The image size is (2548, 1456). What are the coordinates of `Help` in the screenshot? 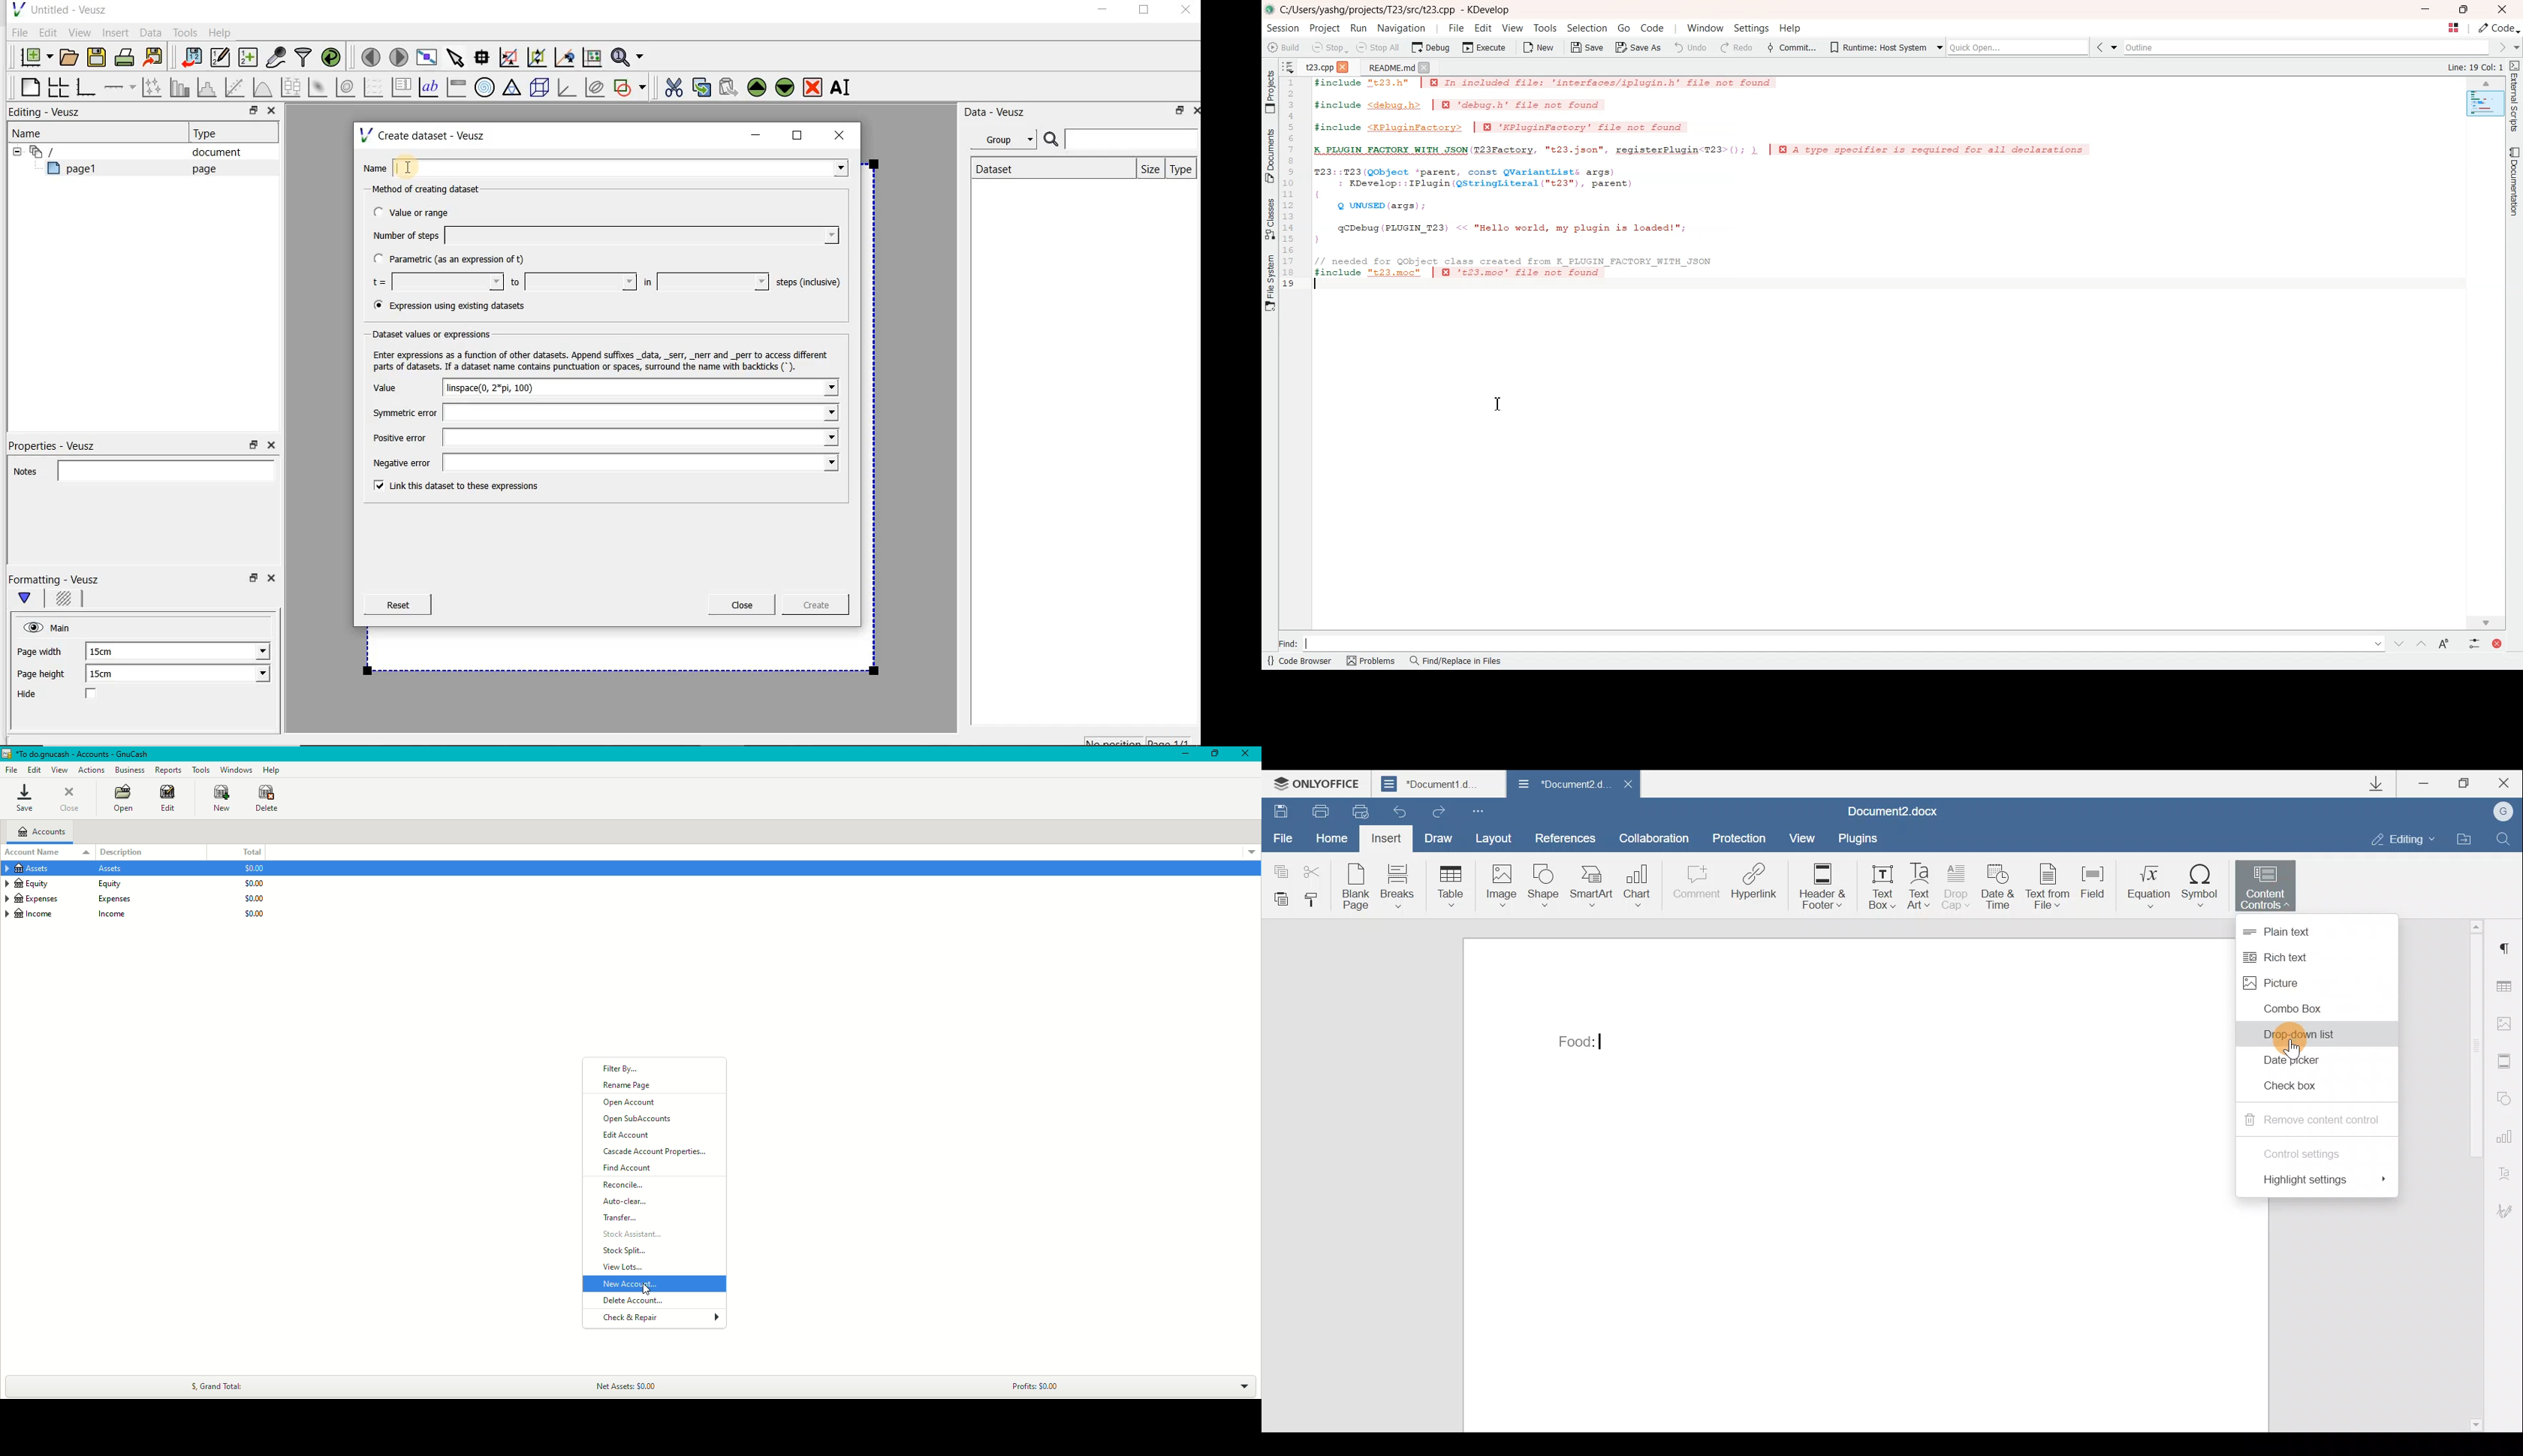 It's located at (222, 32).